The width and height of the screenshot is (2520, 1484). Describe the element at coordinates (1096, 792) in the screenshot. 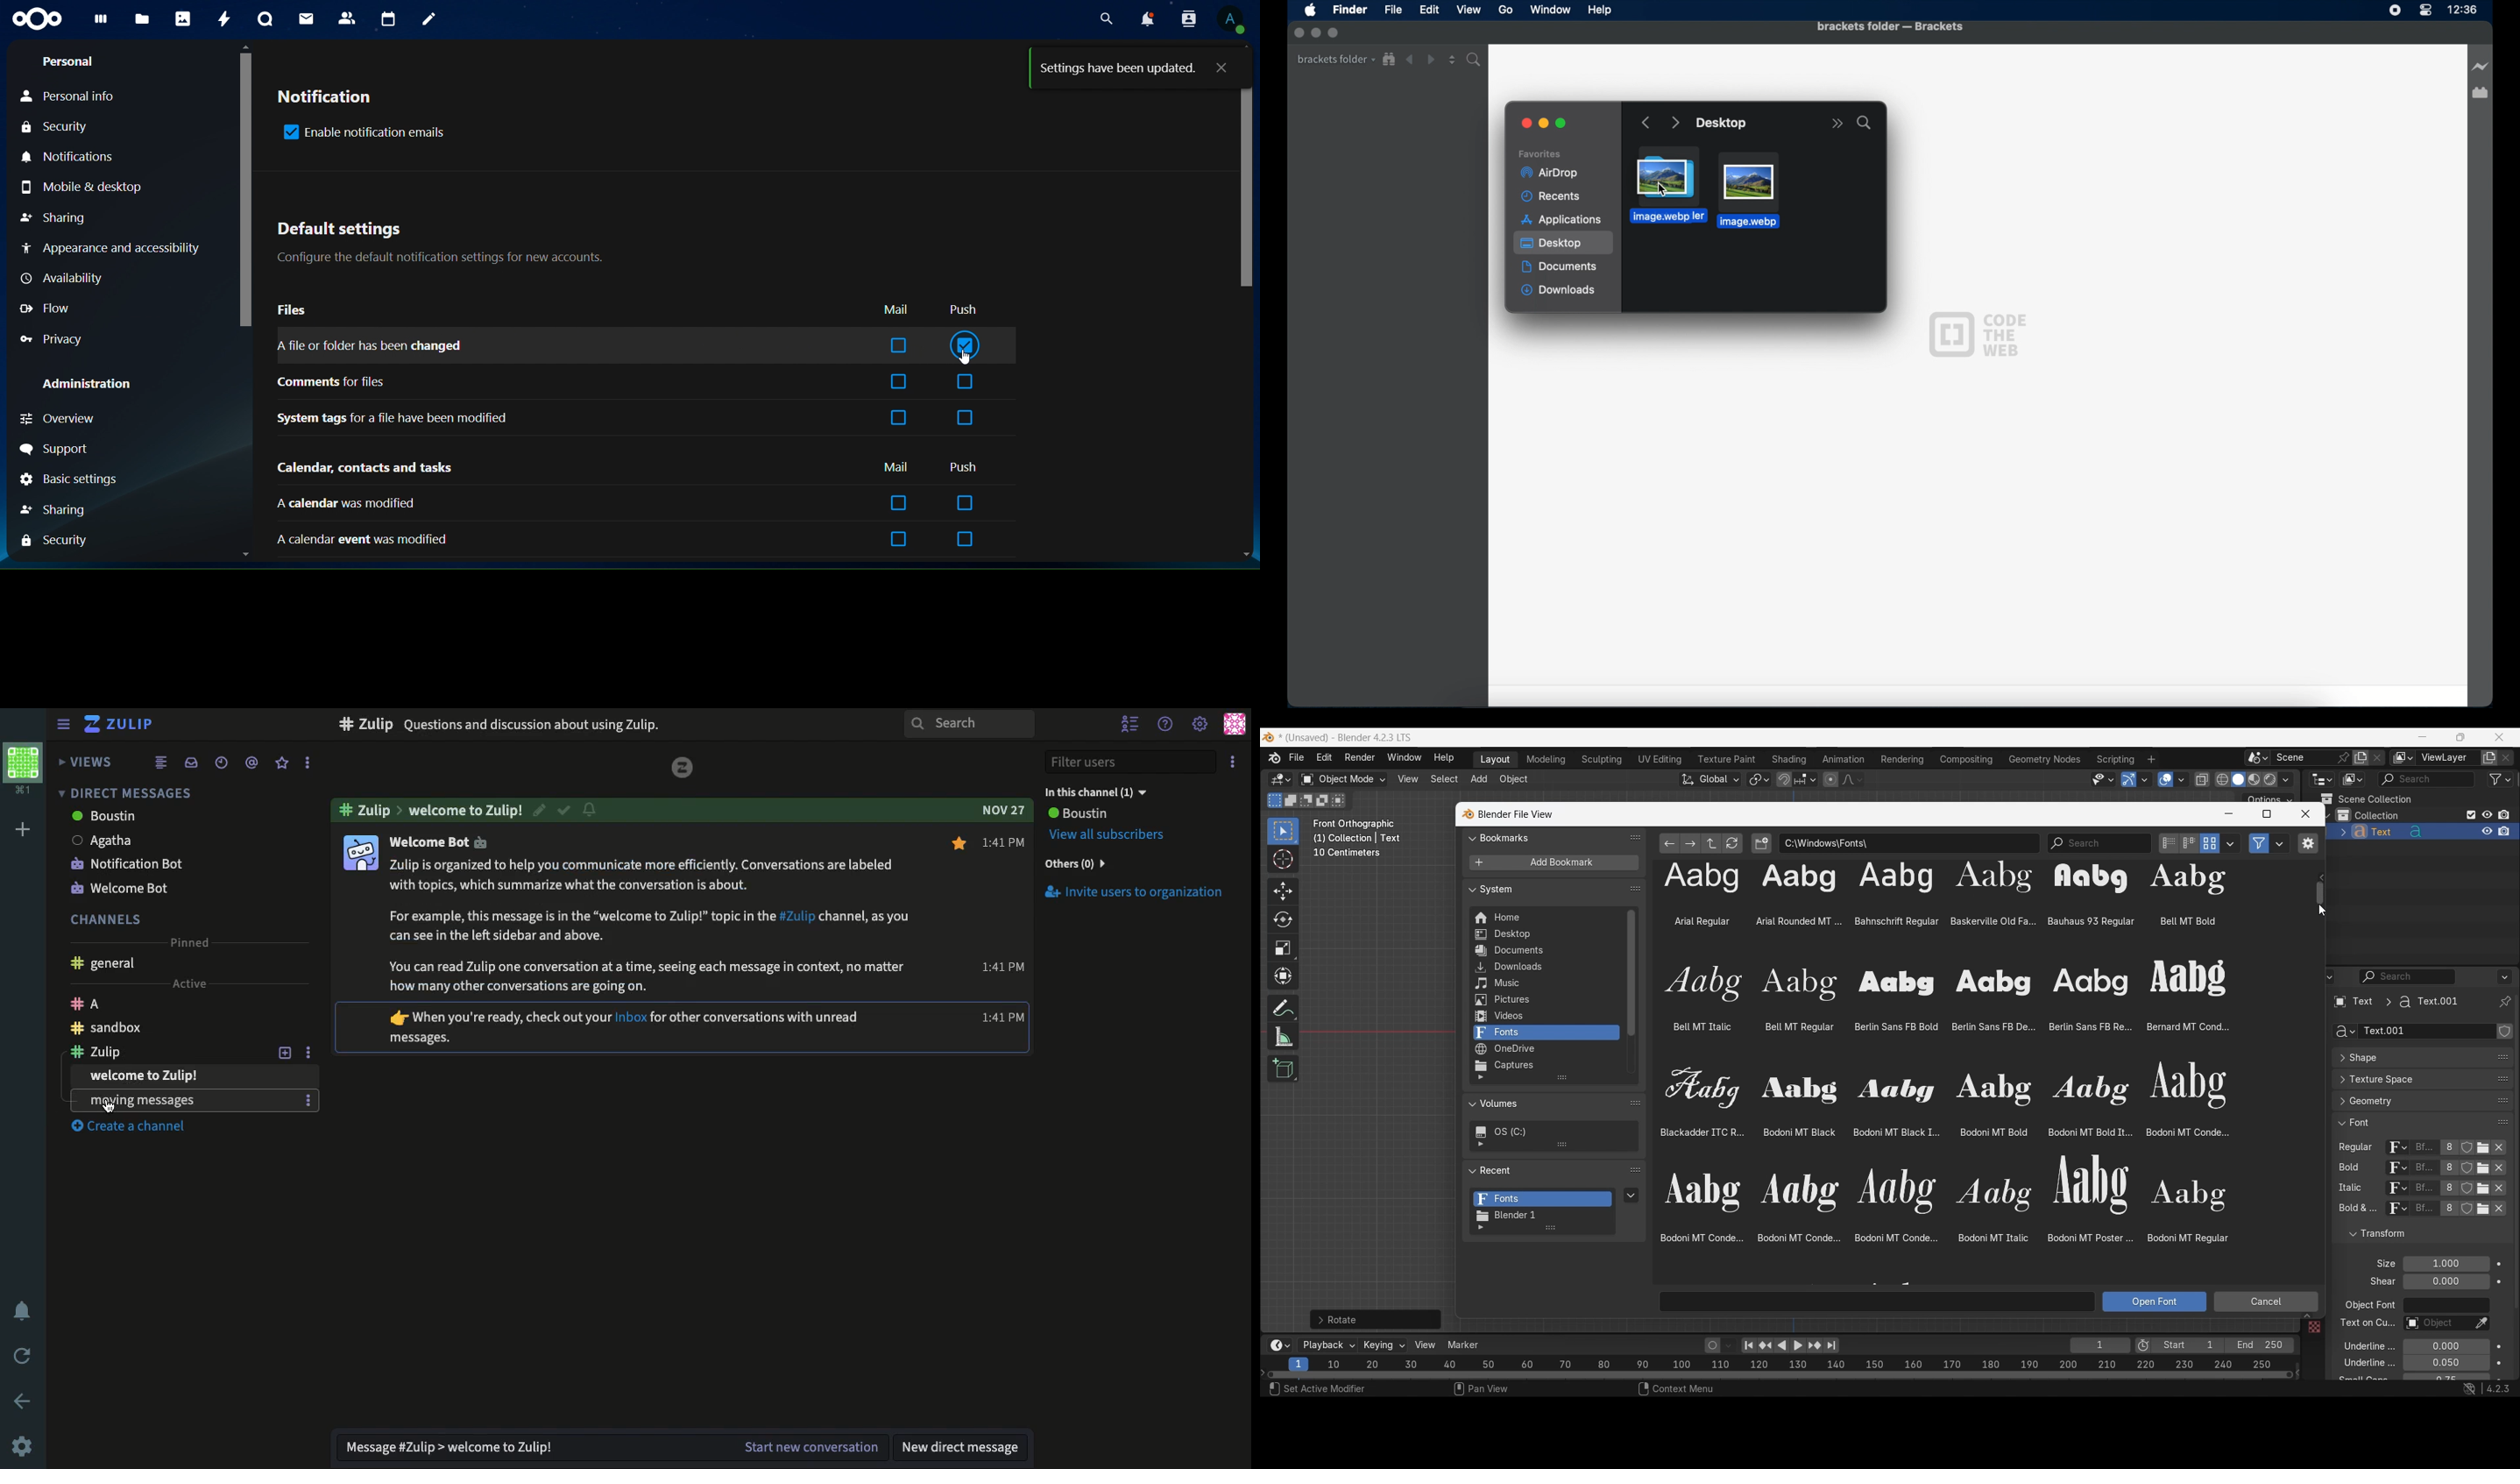

I see `In this channel` at that location.